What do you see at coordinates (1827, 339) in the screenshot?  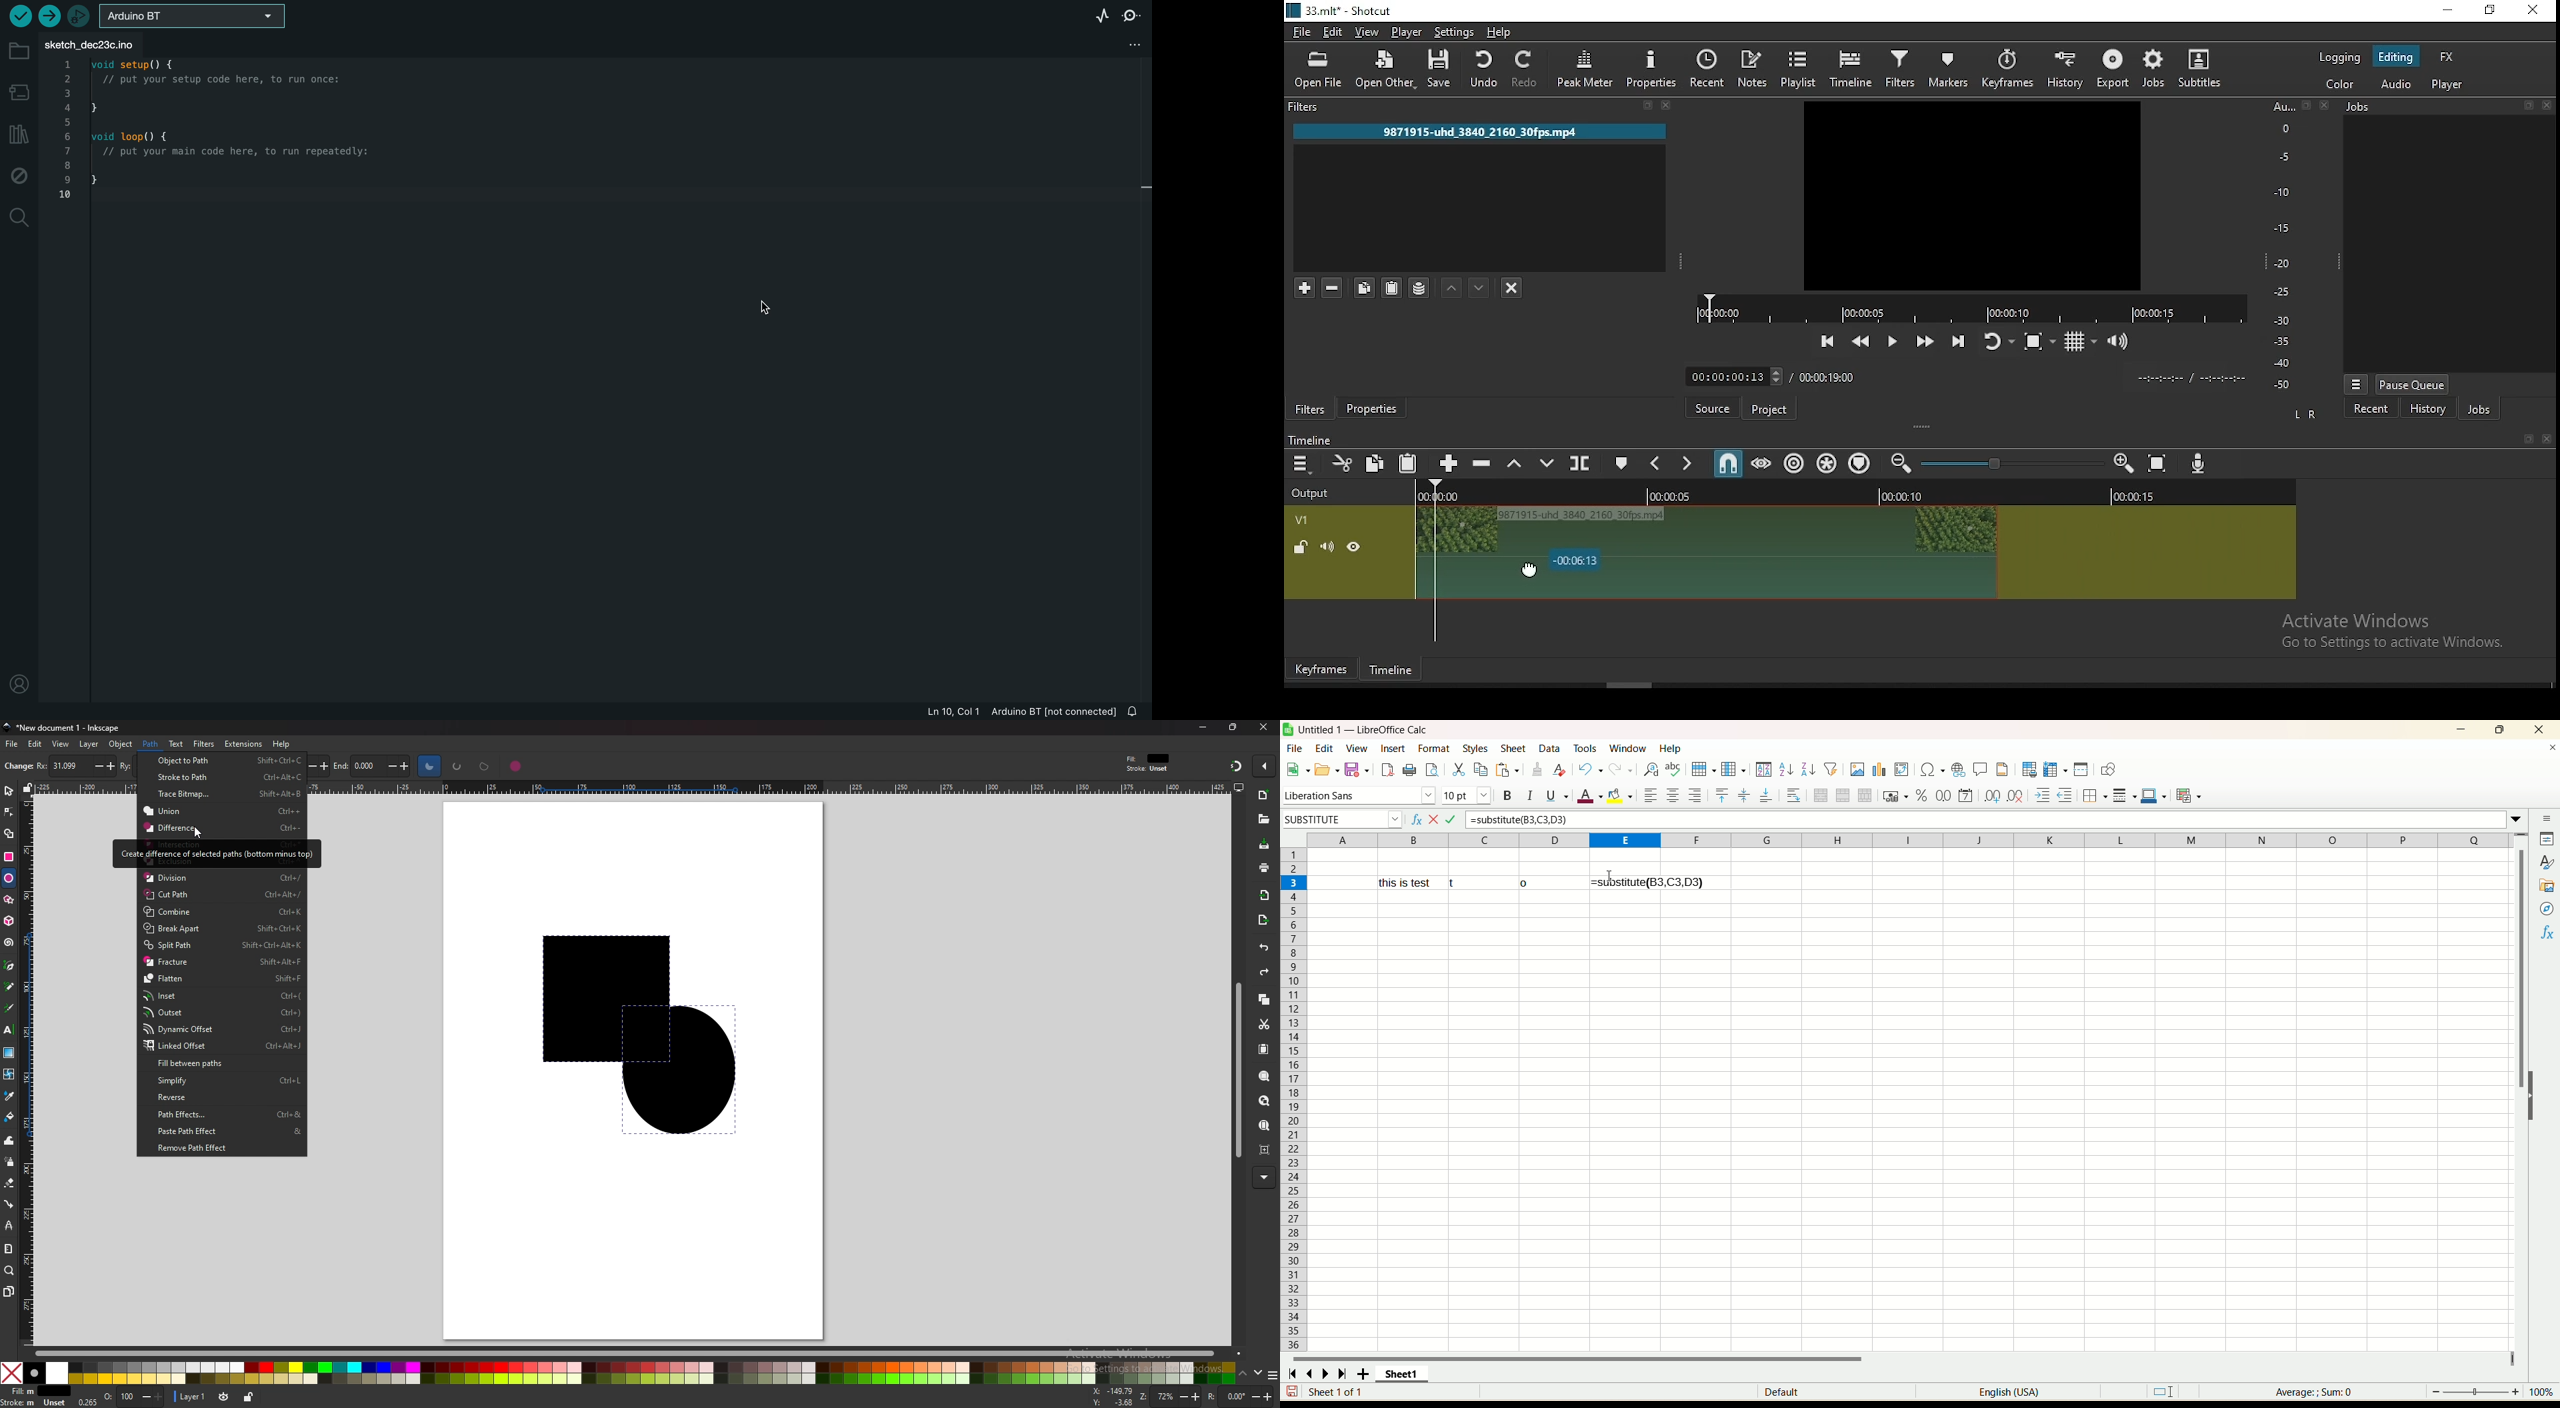 I see `skip to previous point` at bounding box center [1827, 339].